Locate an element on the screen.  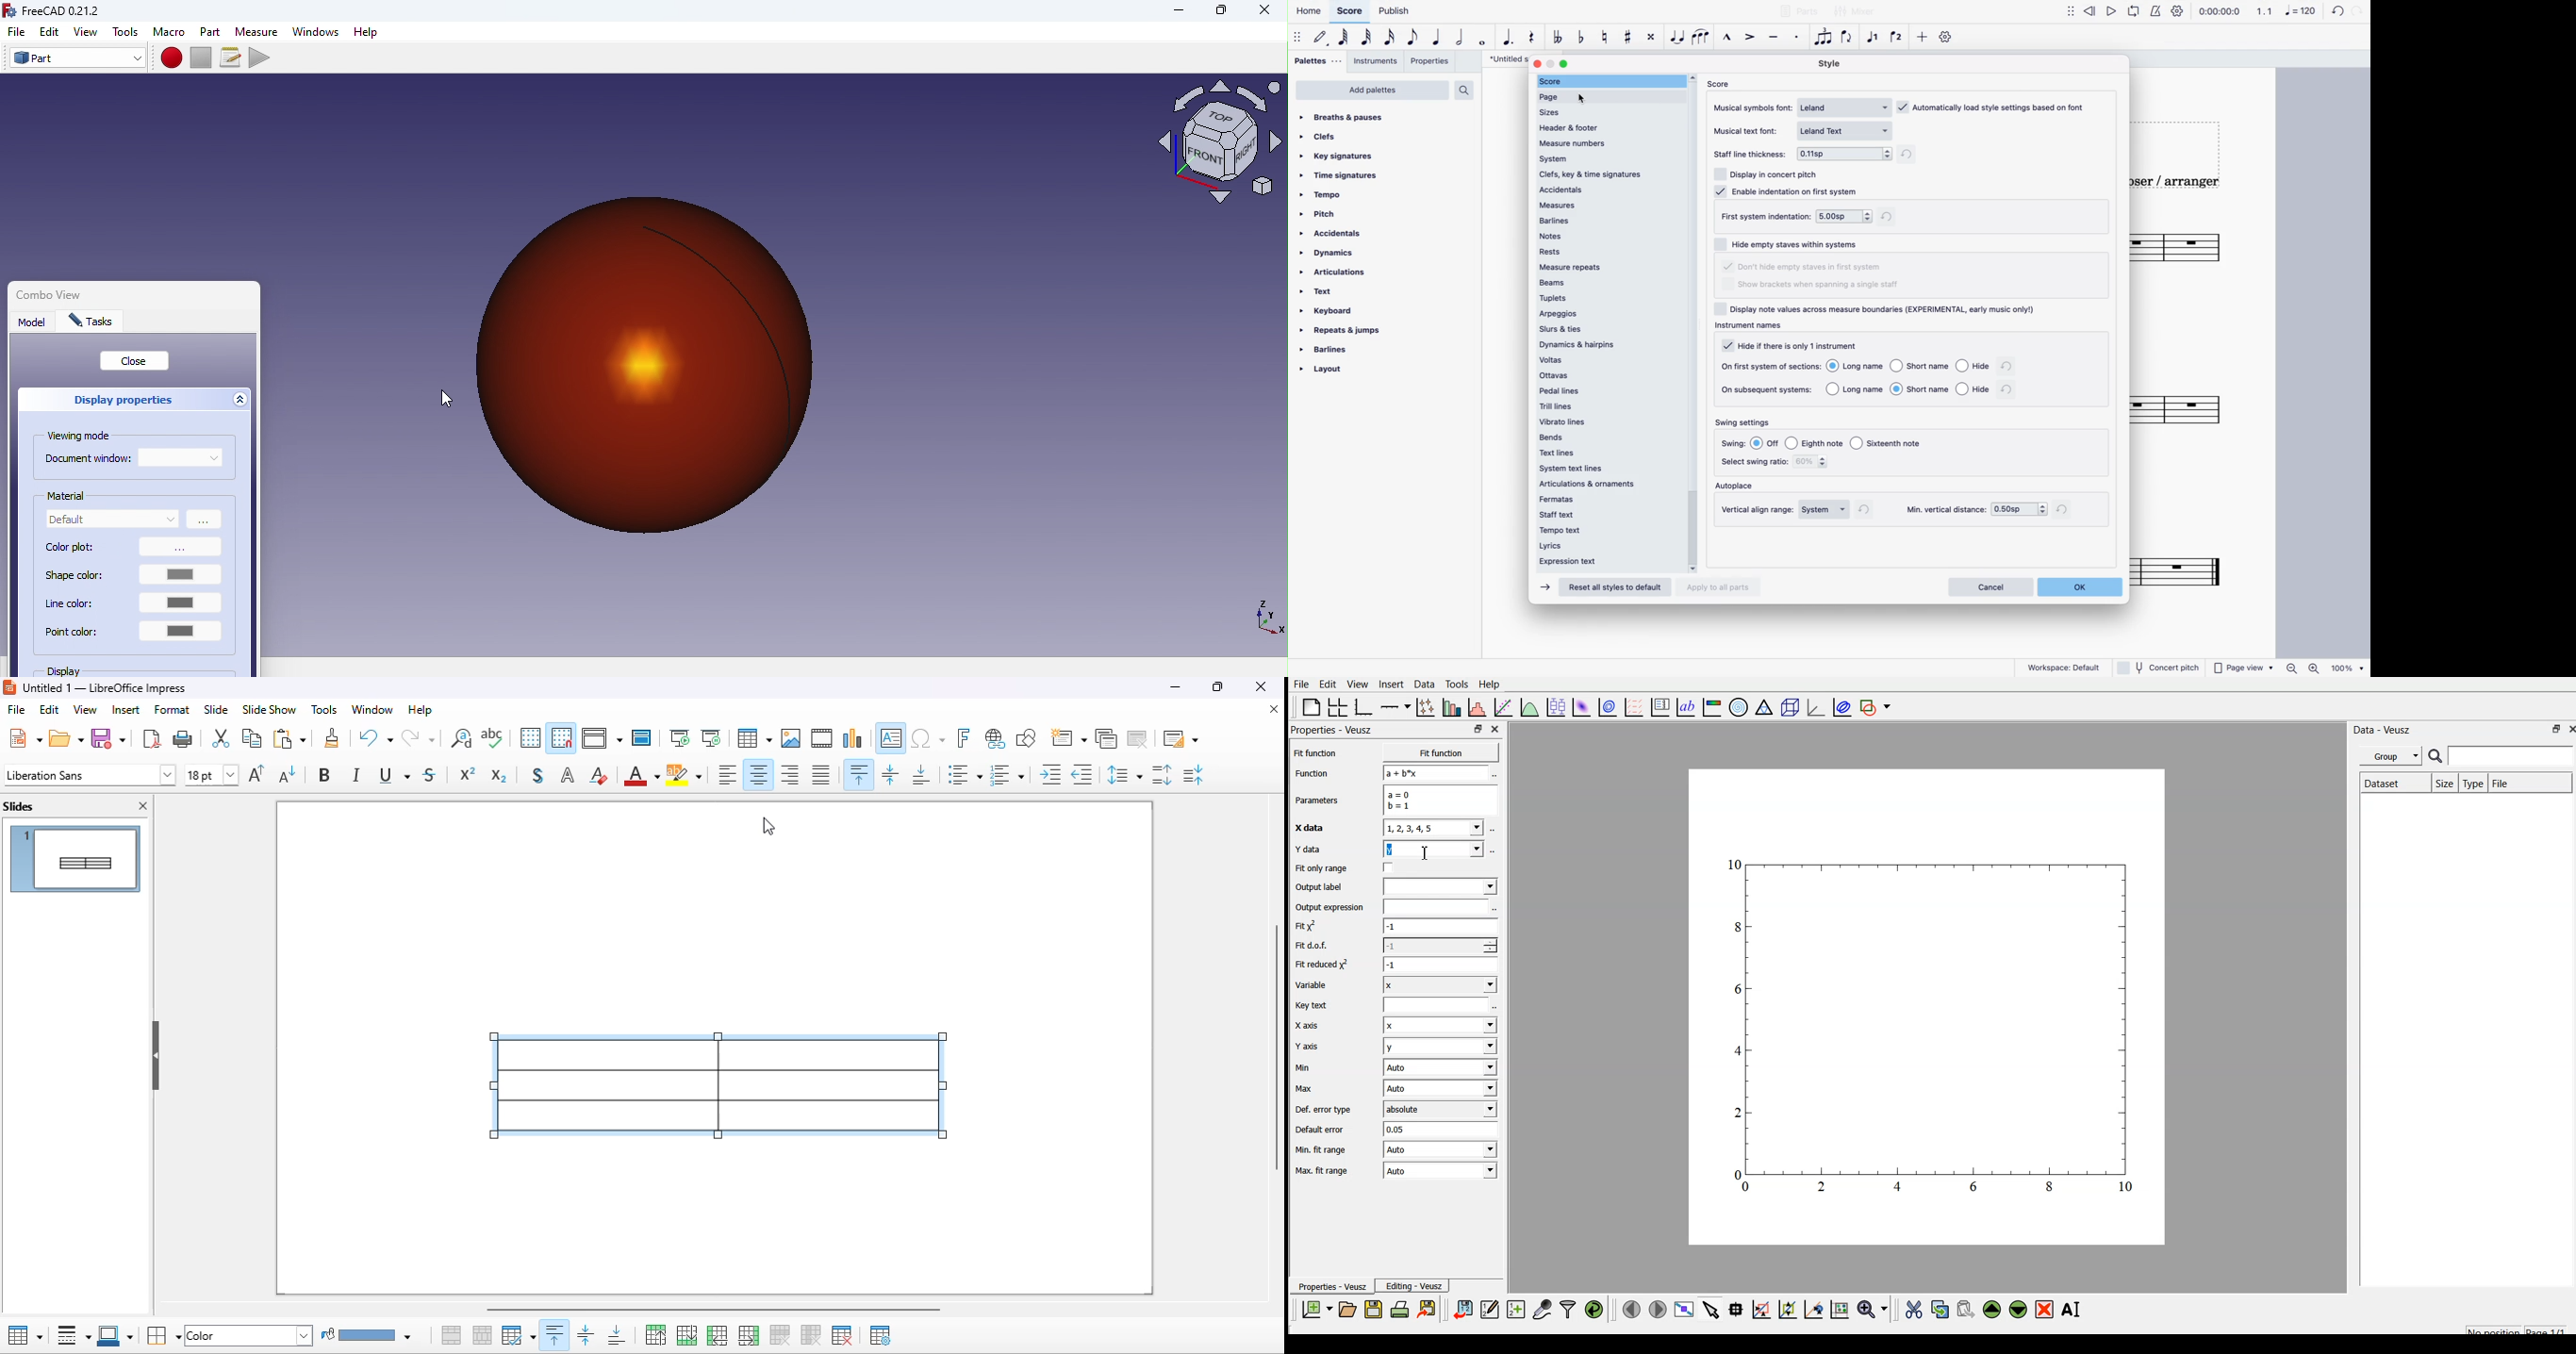
tenuto is located at coordinates (1774, 39).